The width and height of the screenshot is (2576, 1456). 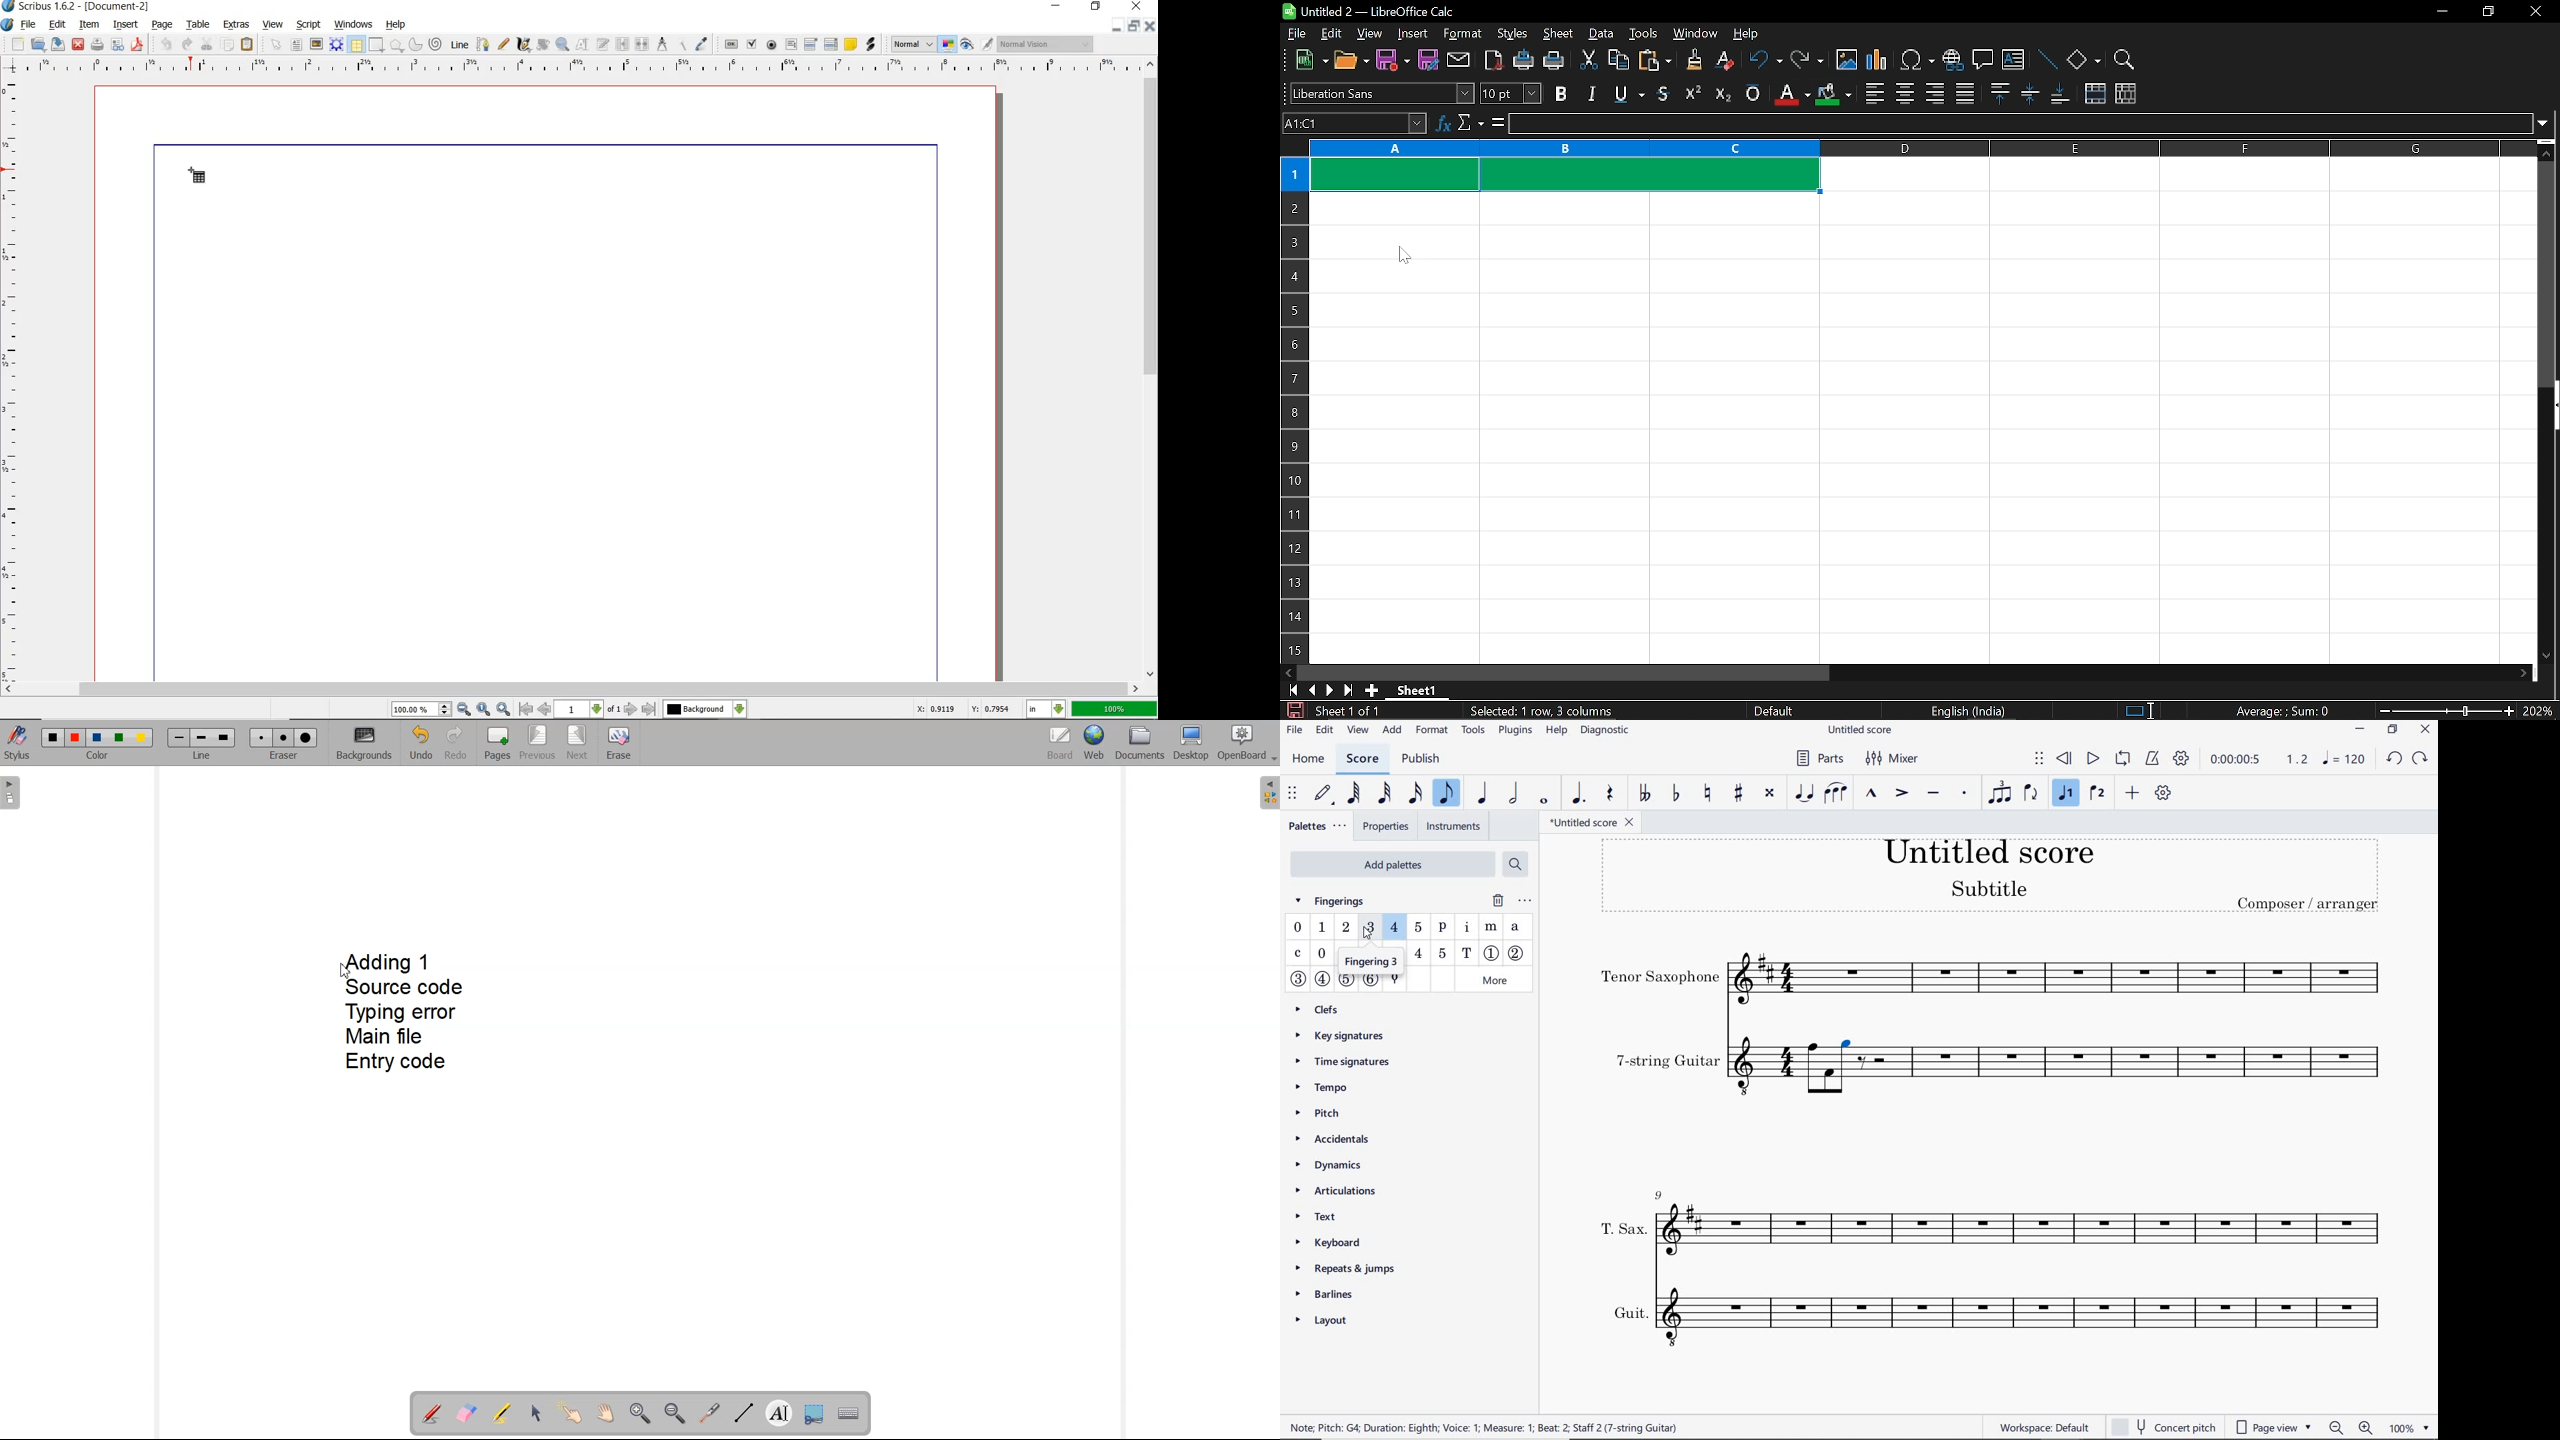 What do you see at coordinates (1299, 954) in the screenshot?
I see `rh guitar fingering c` at bounding box center [1299, 954].